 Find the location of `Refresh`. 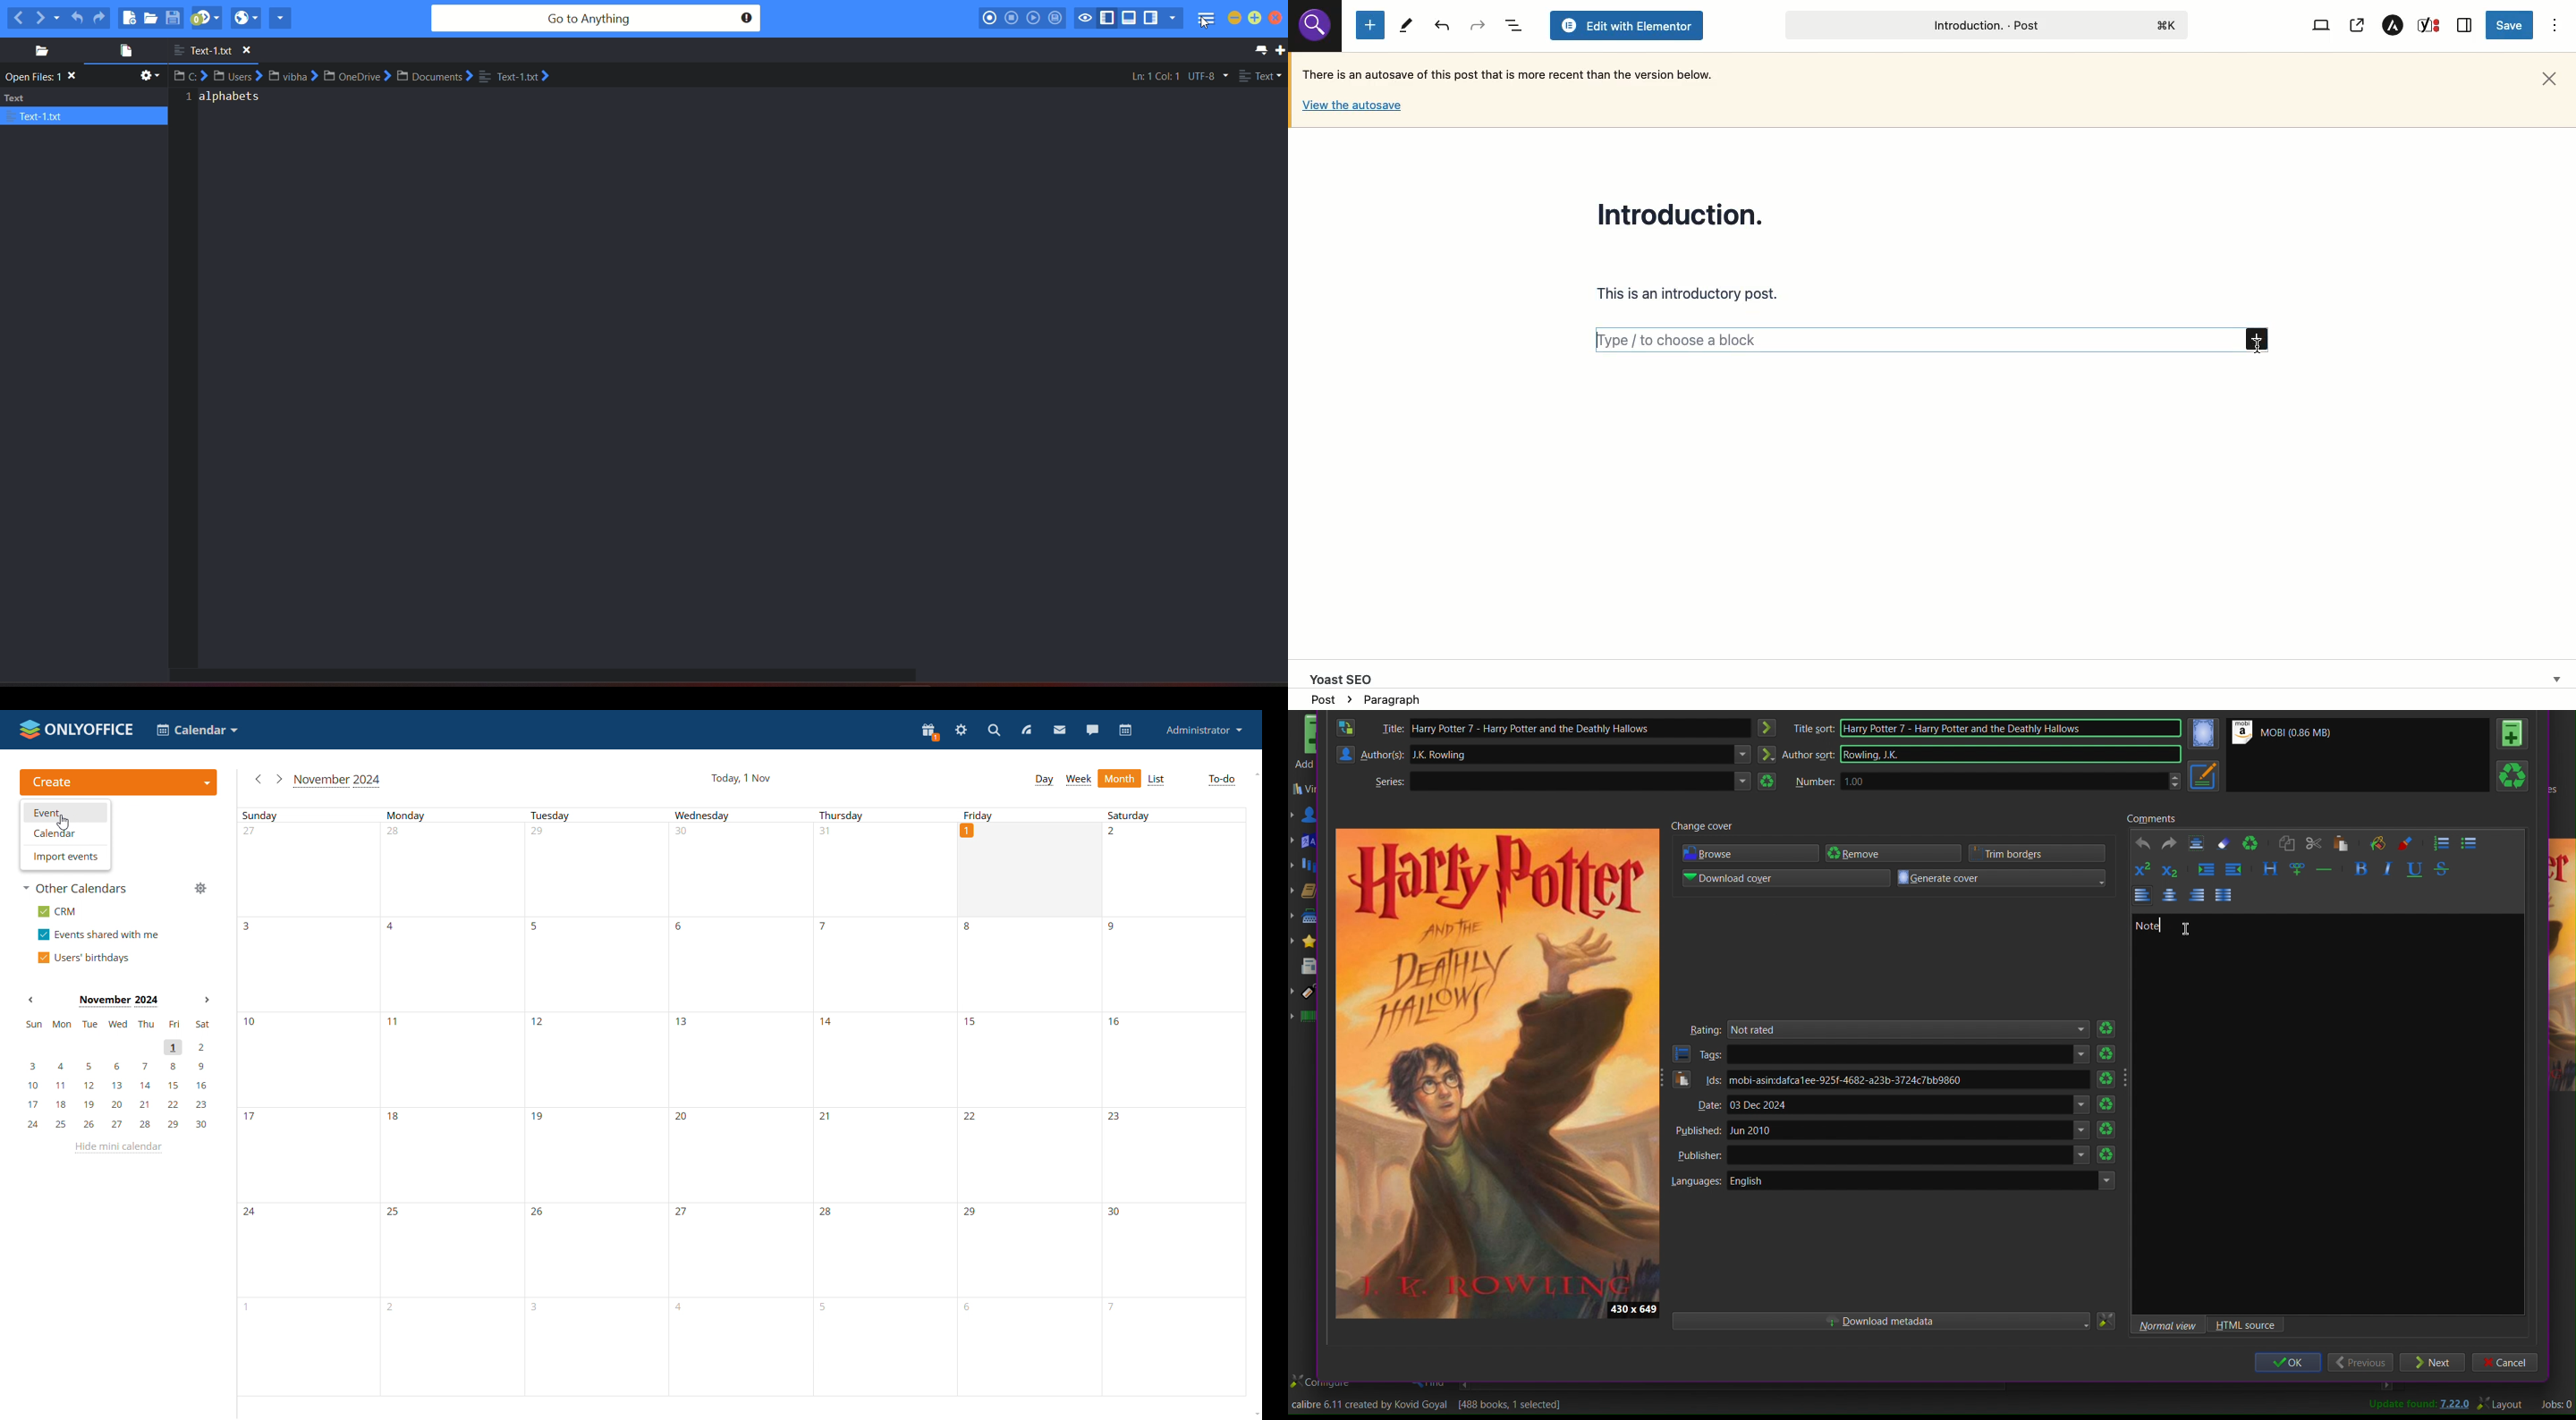

Refresh is located at coordinates (2106, 1128).